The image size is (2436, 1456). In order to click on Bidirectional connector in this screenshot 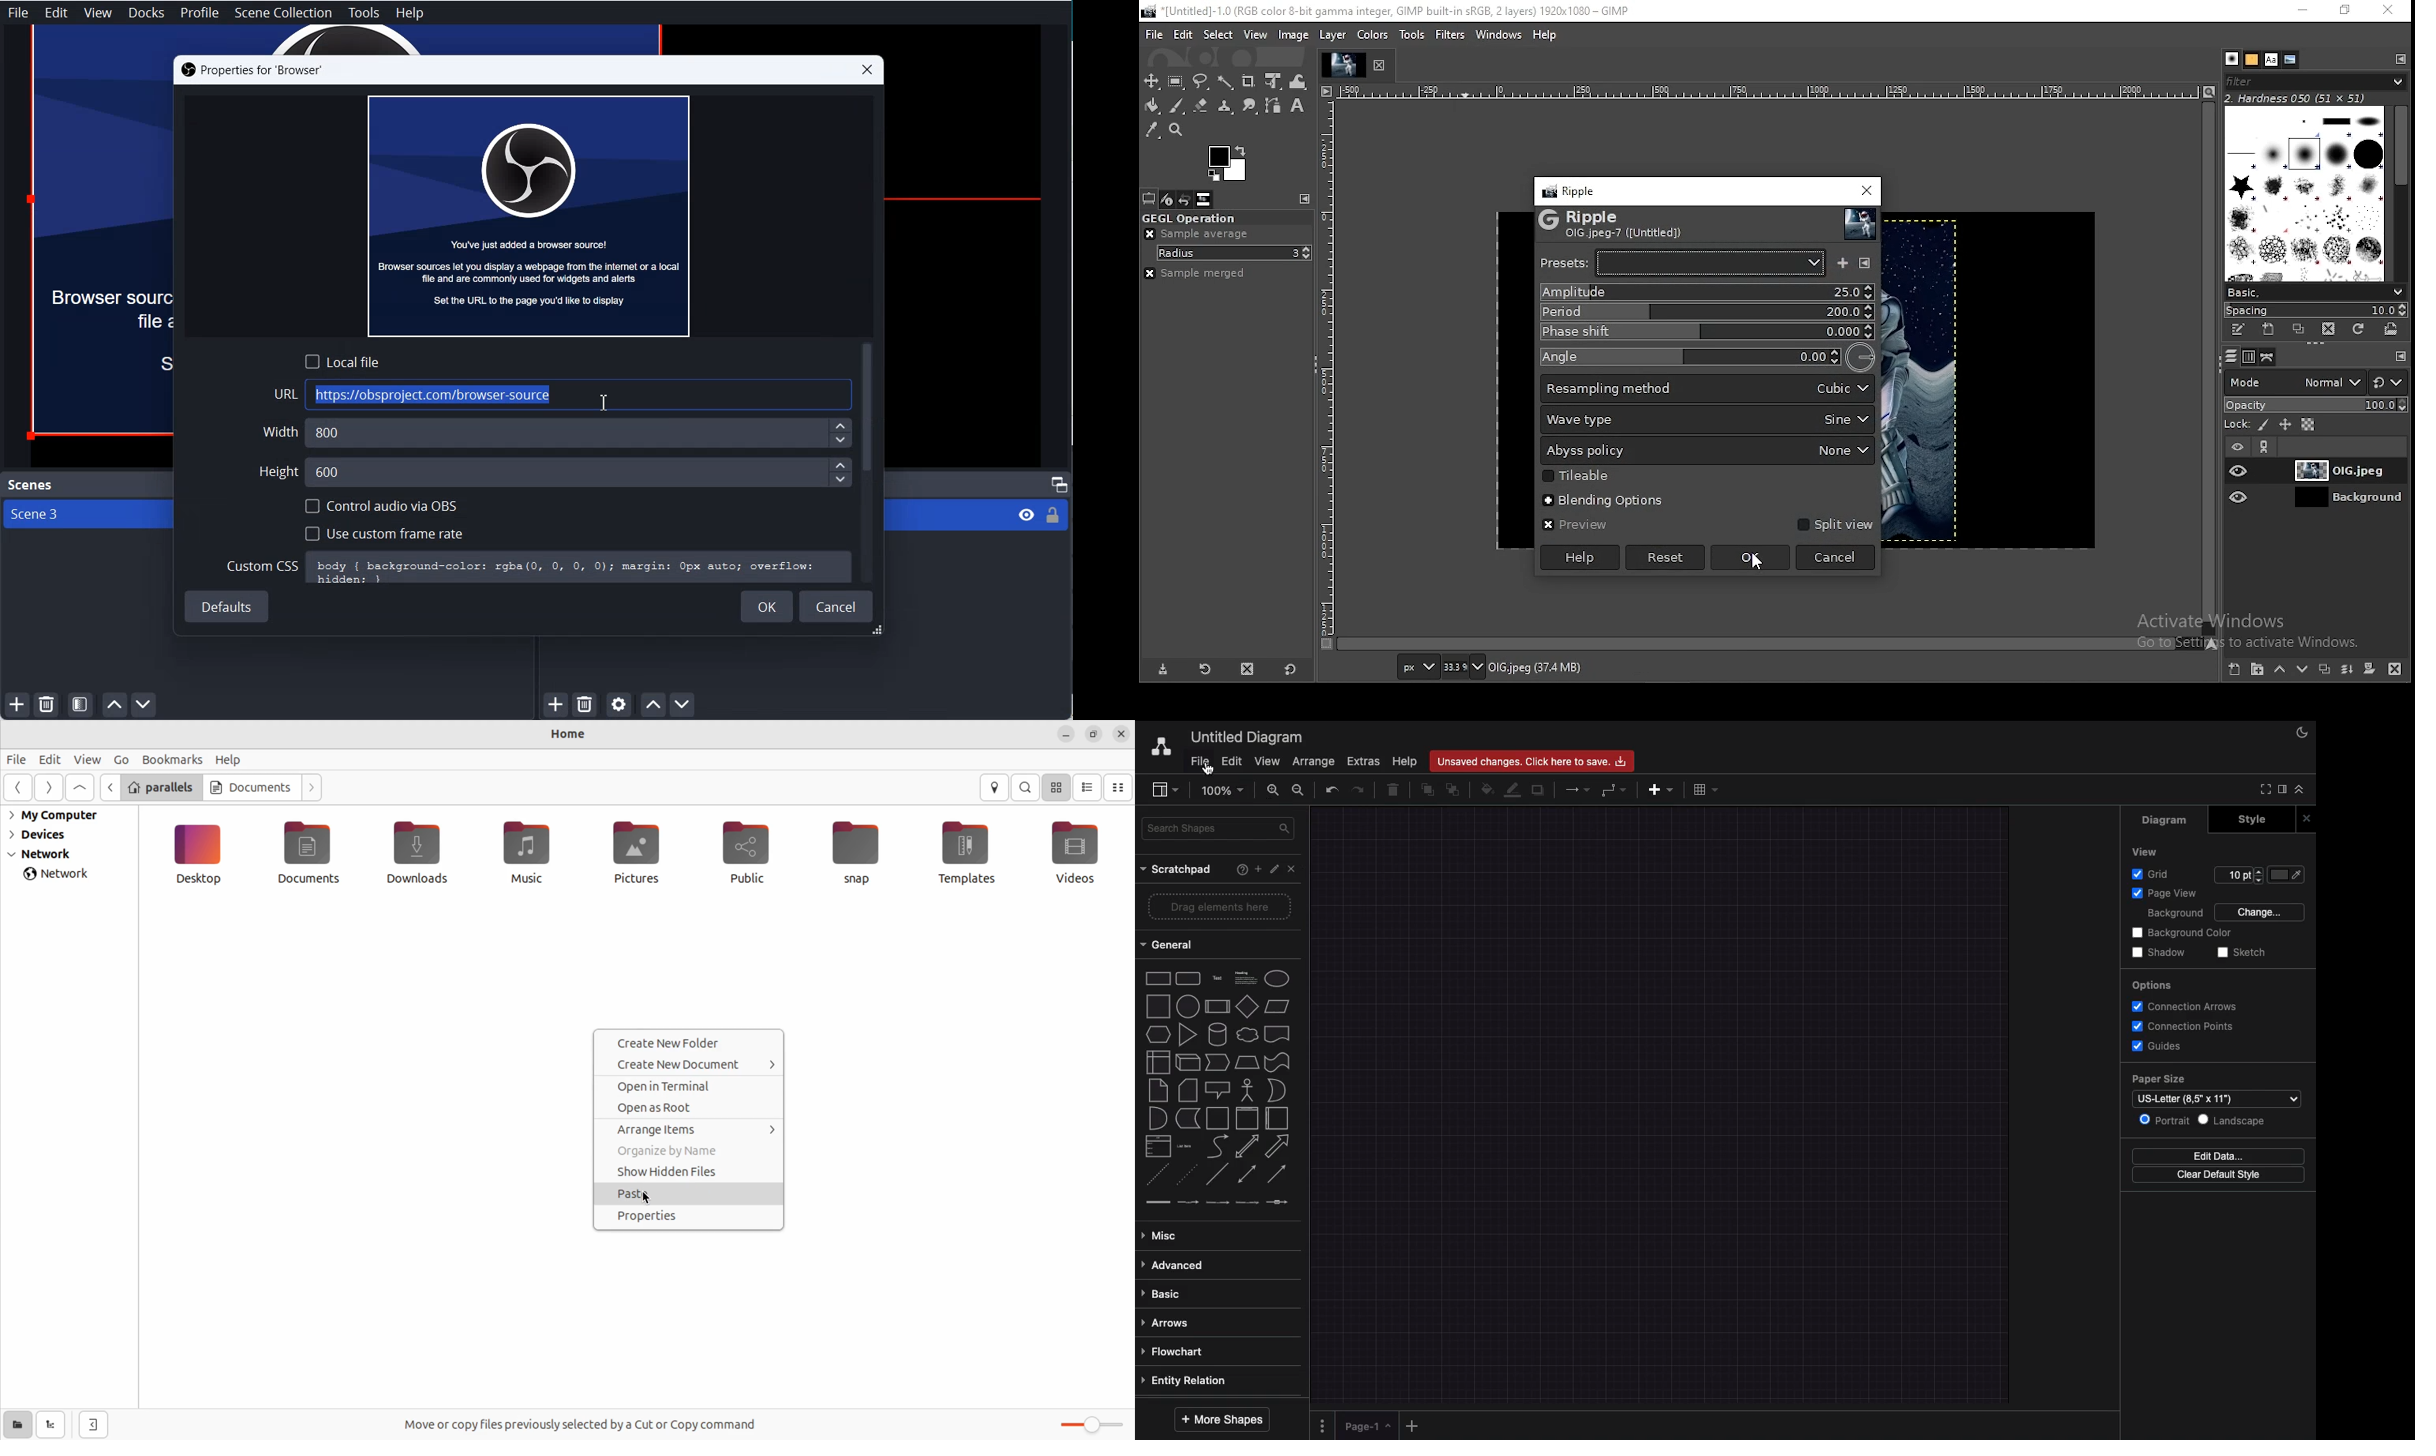, I will do `click(1248, 1175)`.